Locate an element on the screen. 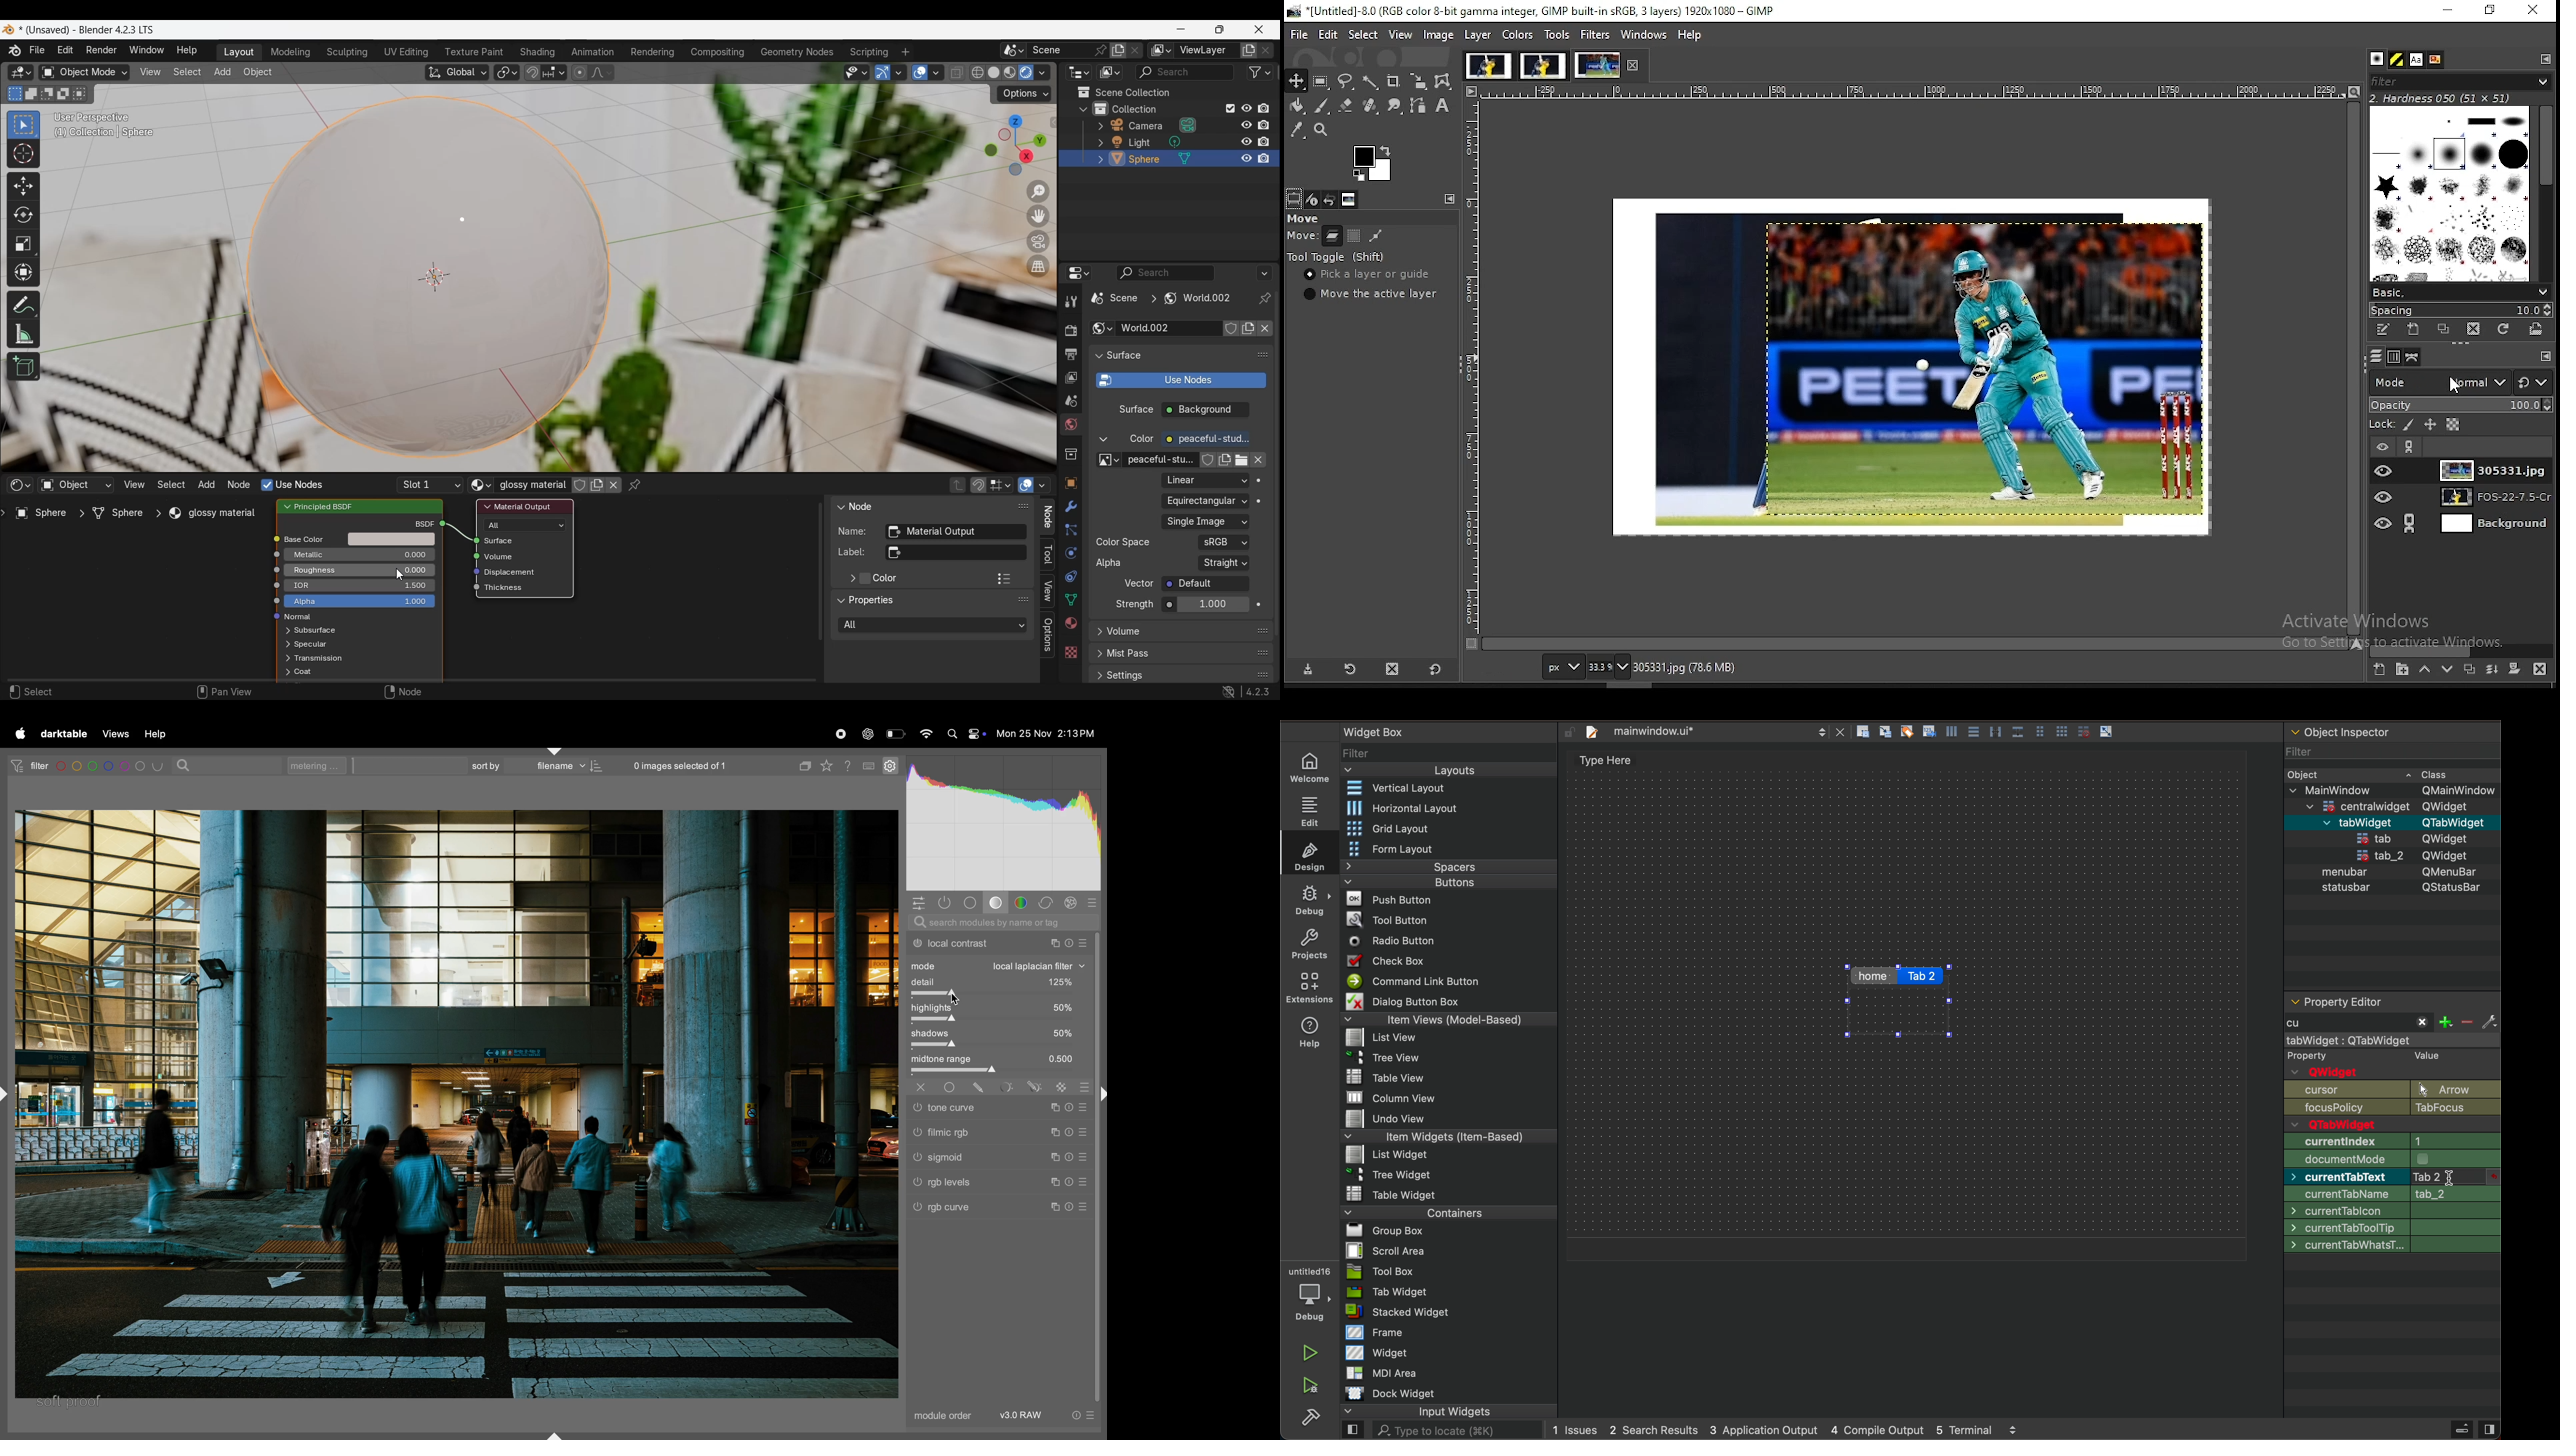 This screenshot has height=1456, width=2576. icon and filename is located at coordinates (1534, 10).